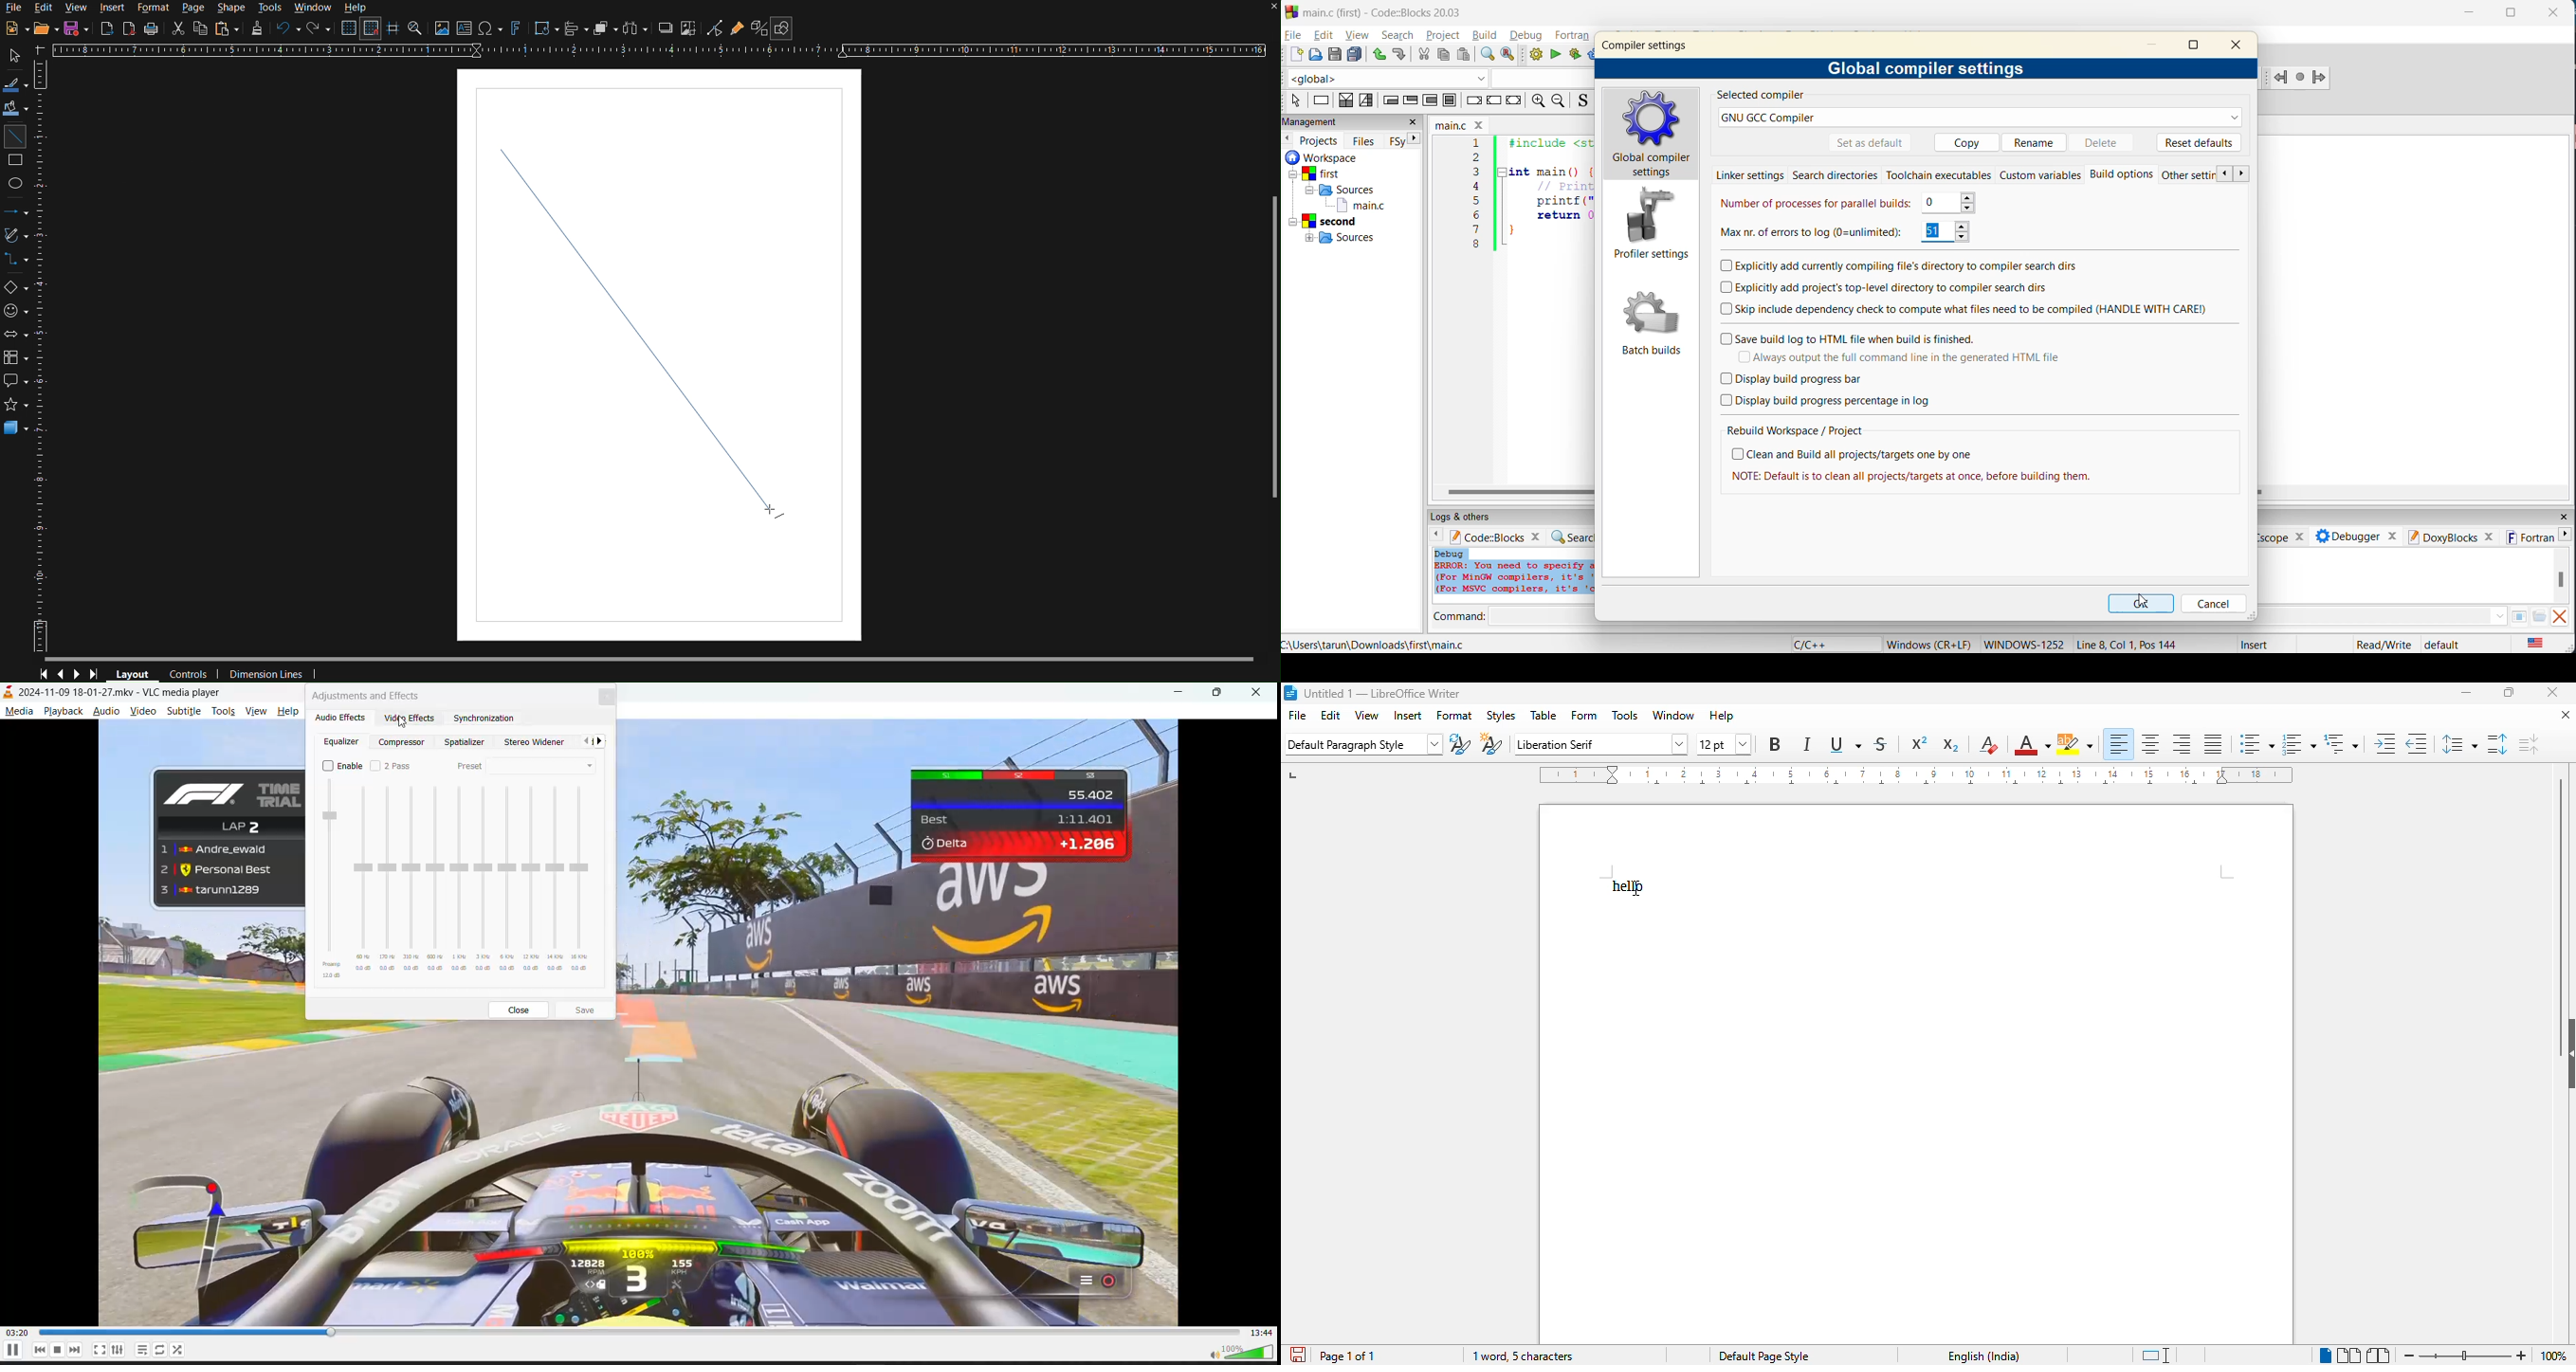 Image resolution: width=2576 pixels, height=1372 pixels. What do you see at coordinates (59, 1350) in the screenshot?
I see `stop` at bounding box center [59, 1350].